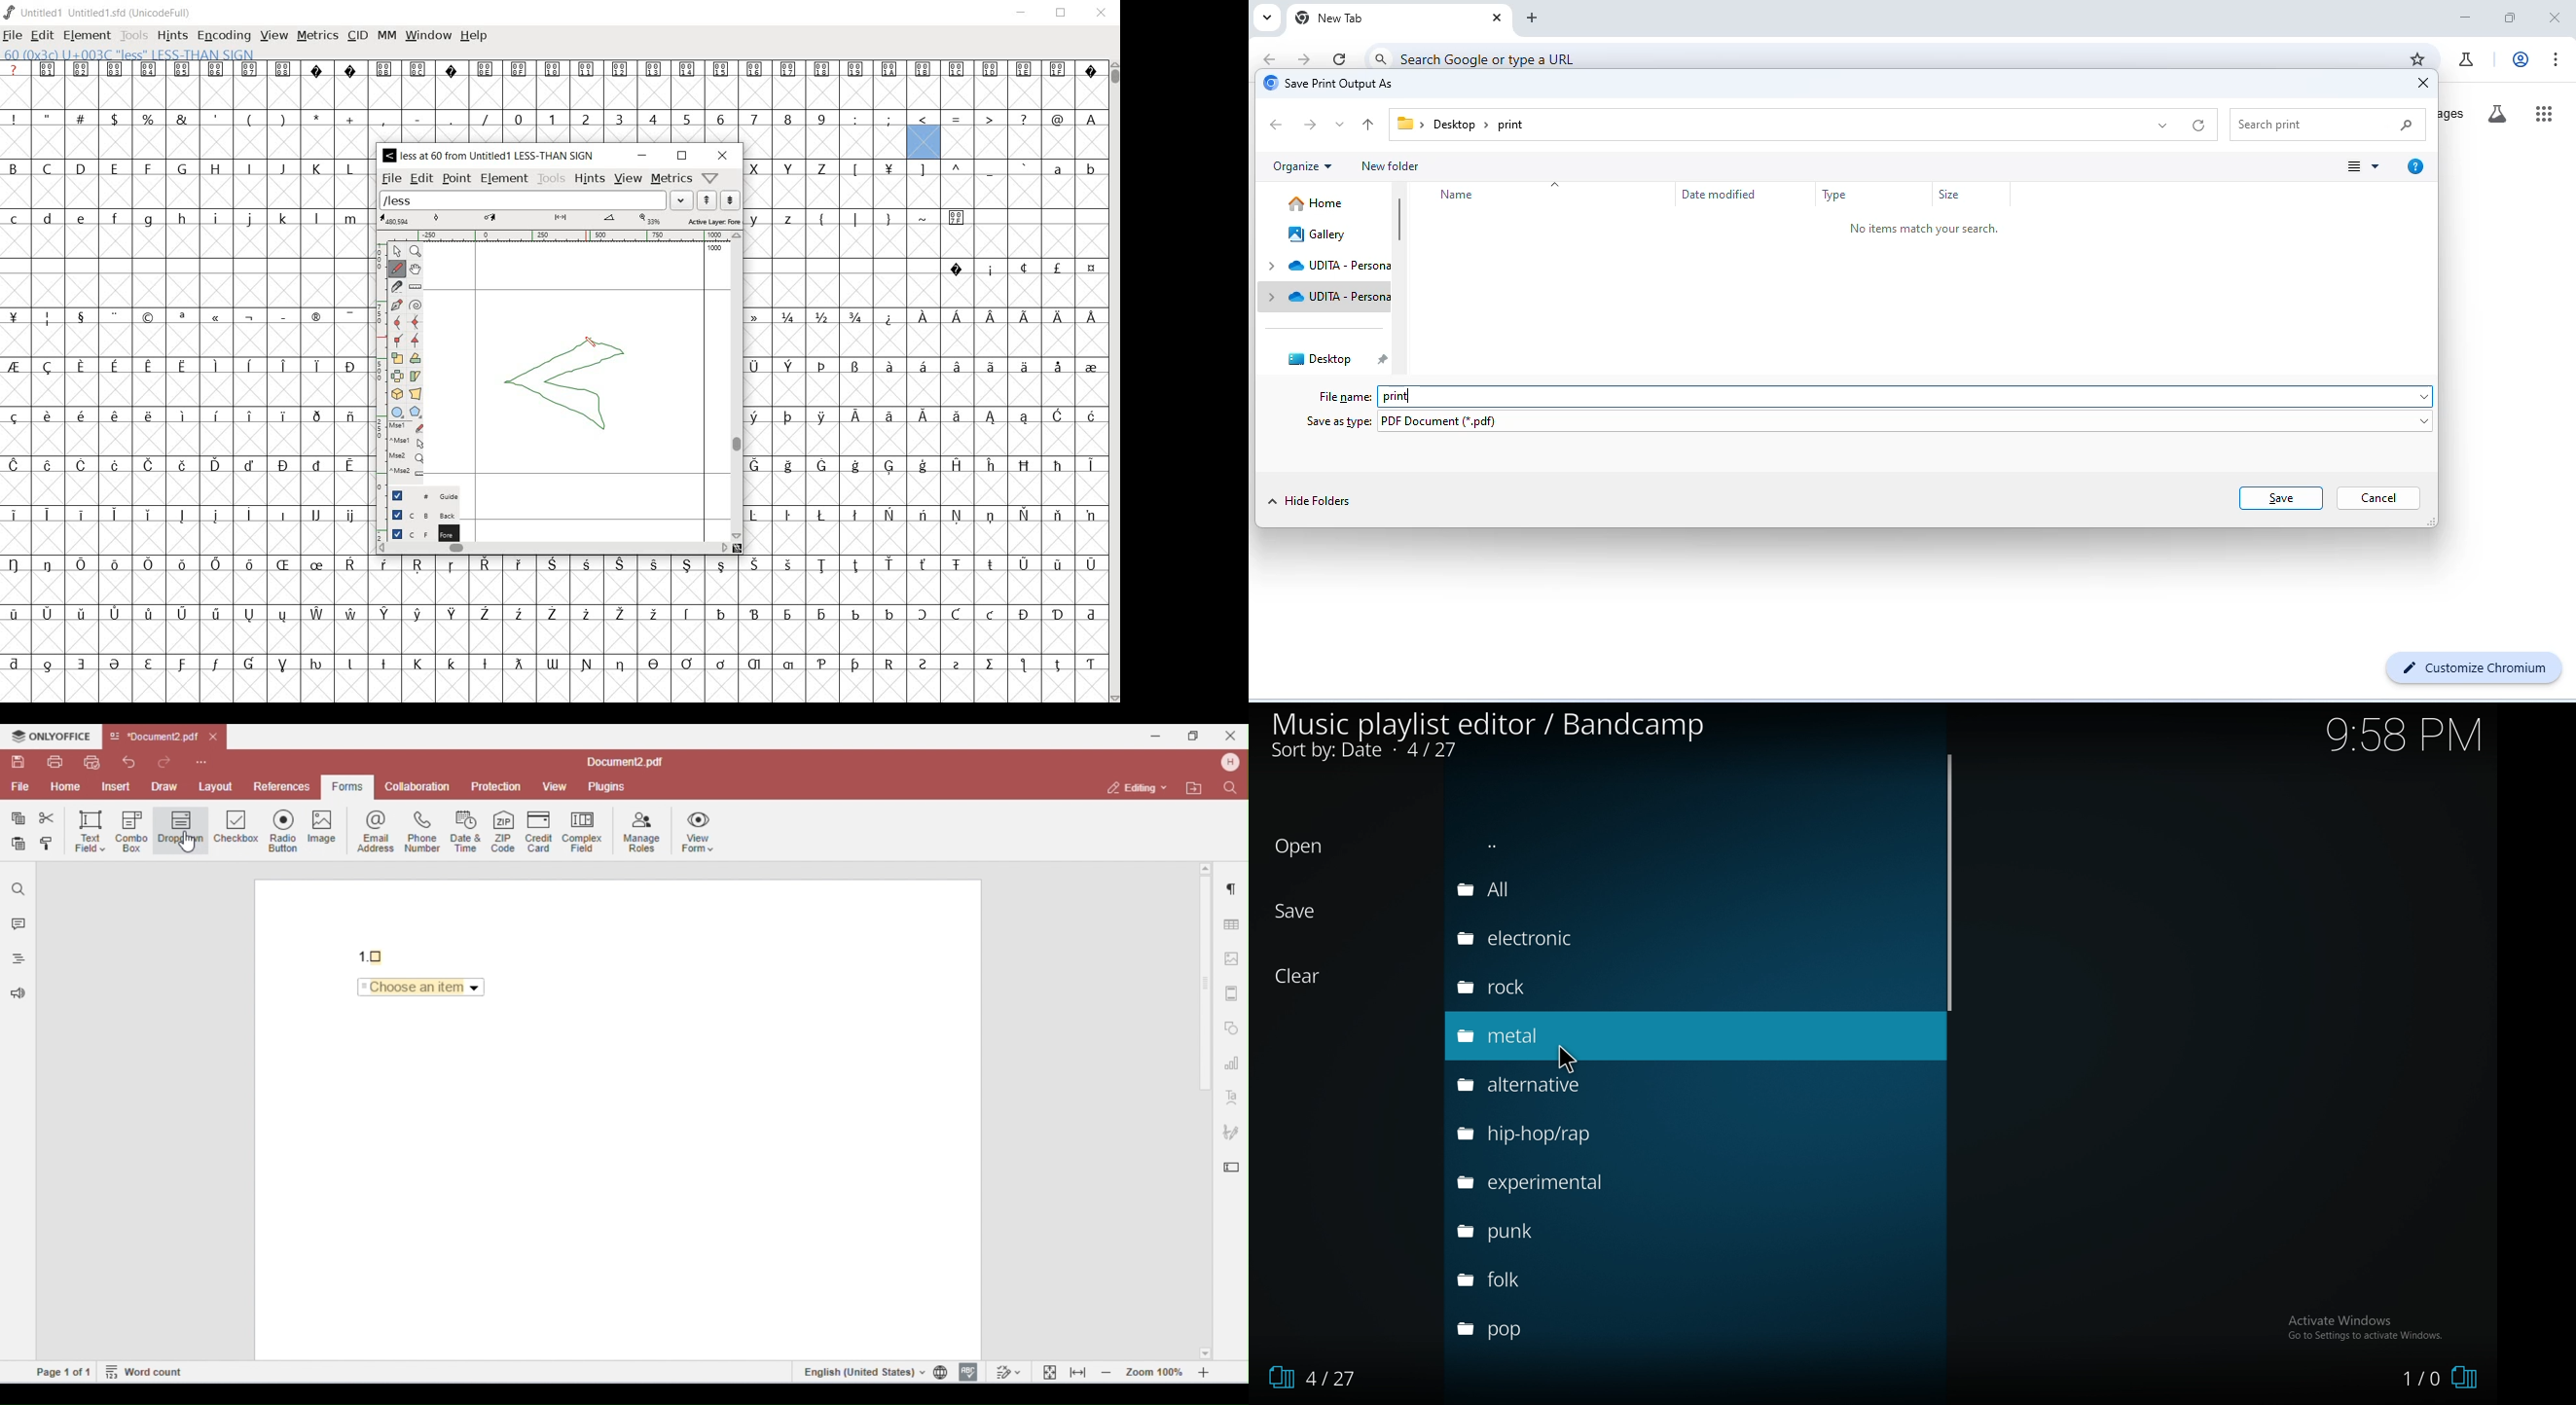 The height and width of the screenshot is (1428, 2576). Describe the element at coordinates (417, 375) in the screenshot. I see `skew the selection` at that location.